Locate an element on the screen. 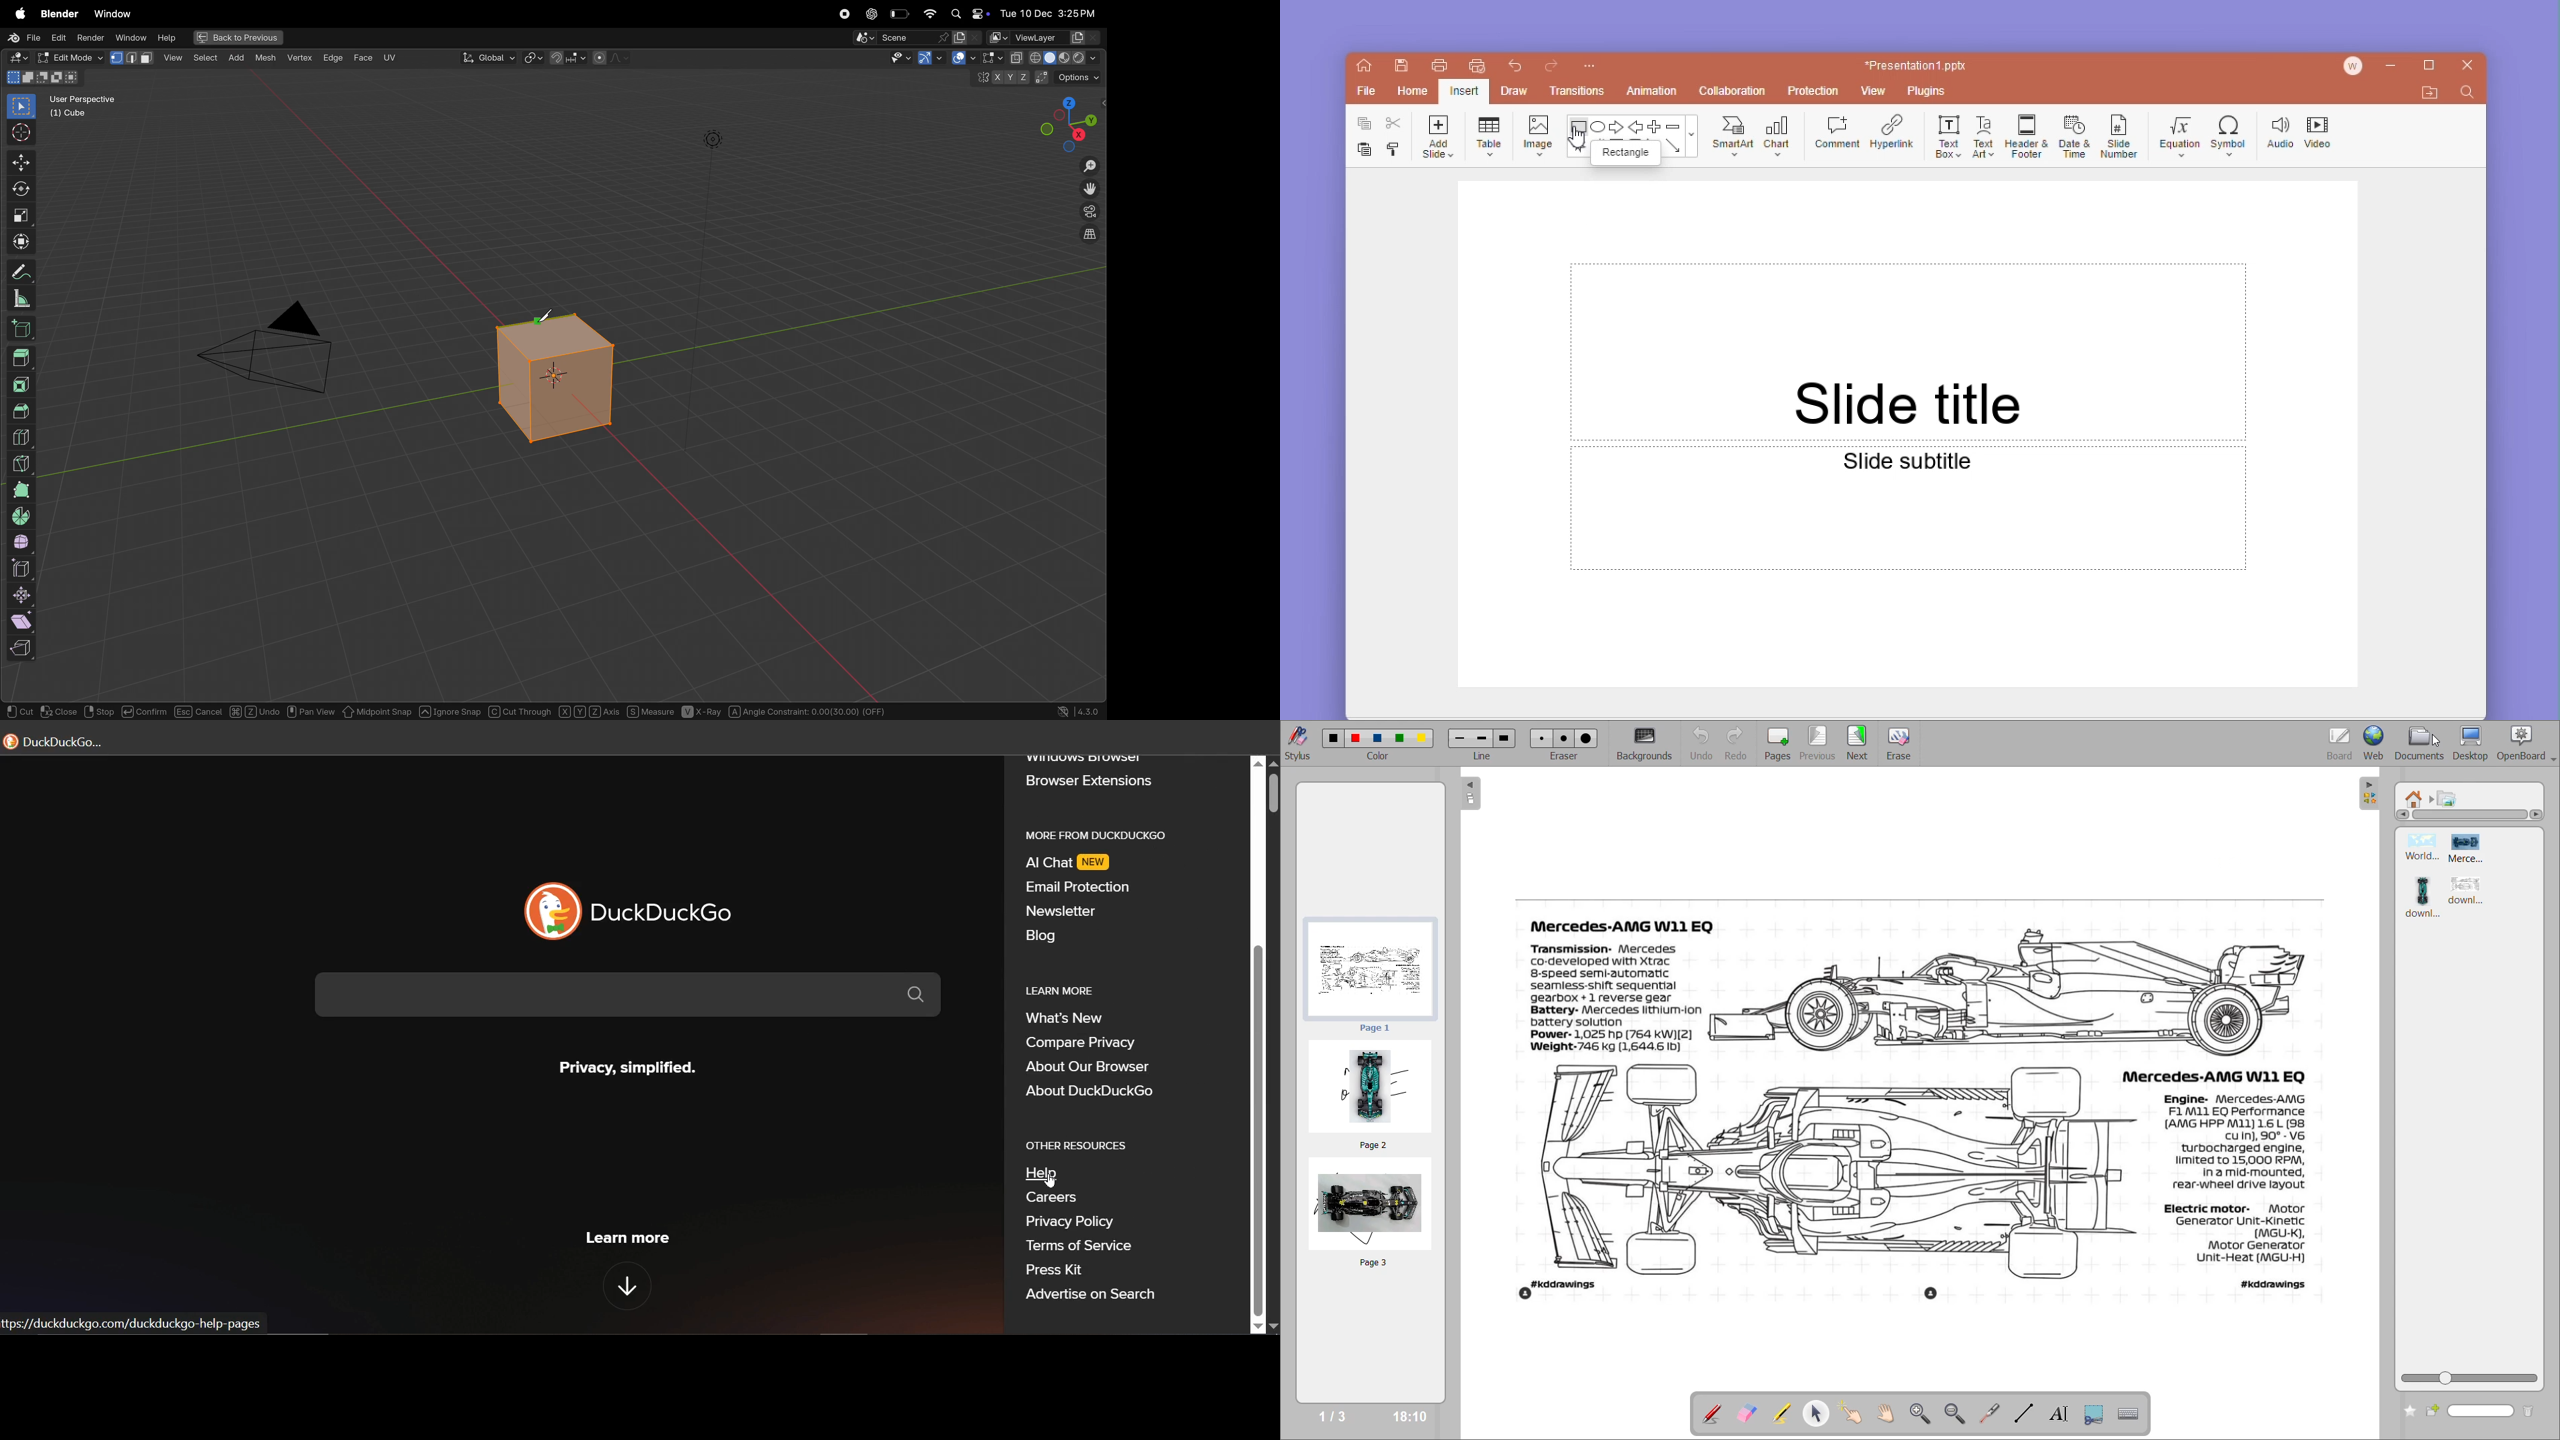 The image size is (2576, 1456). cursor is located at coordinates (2435, 741).